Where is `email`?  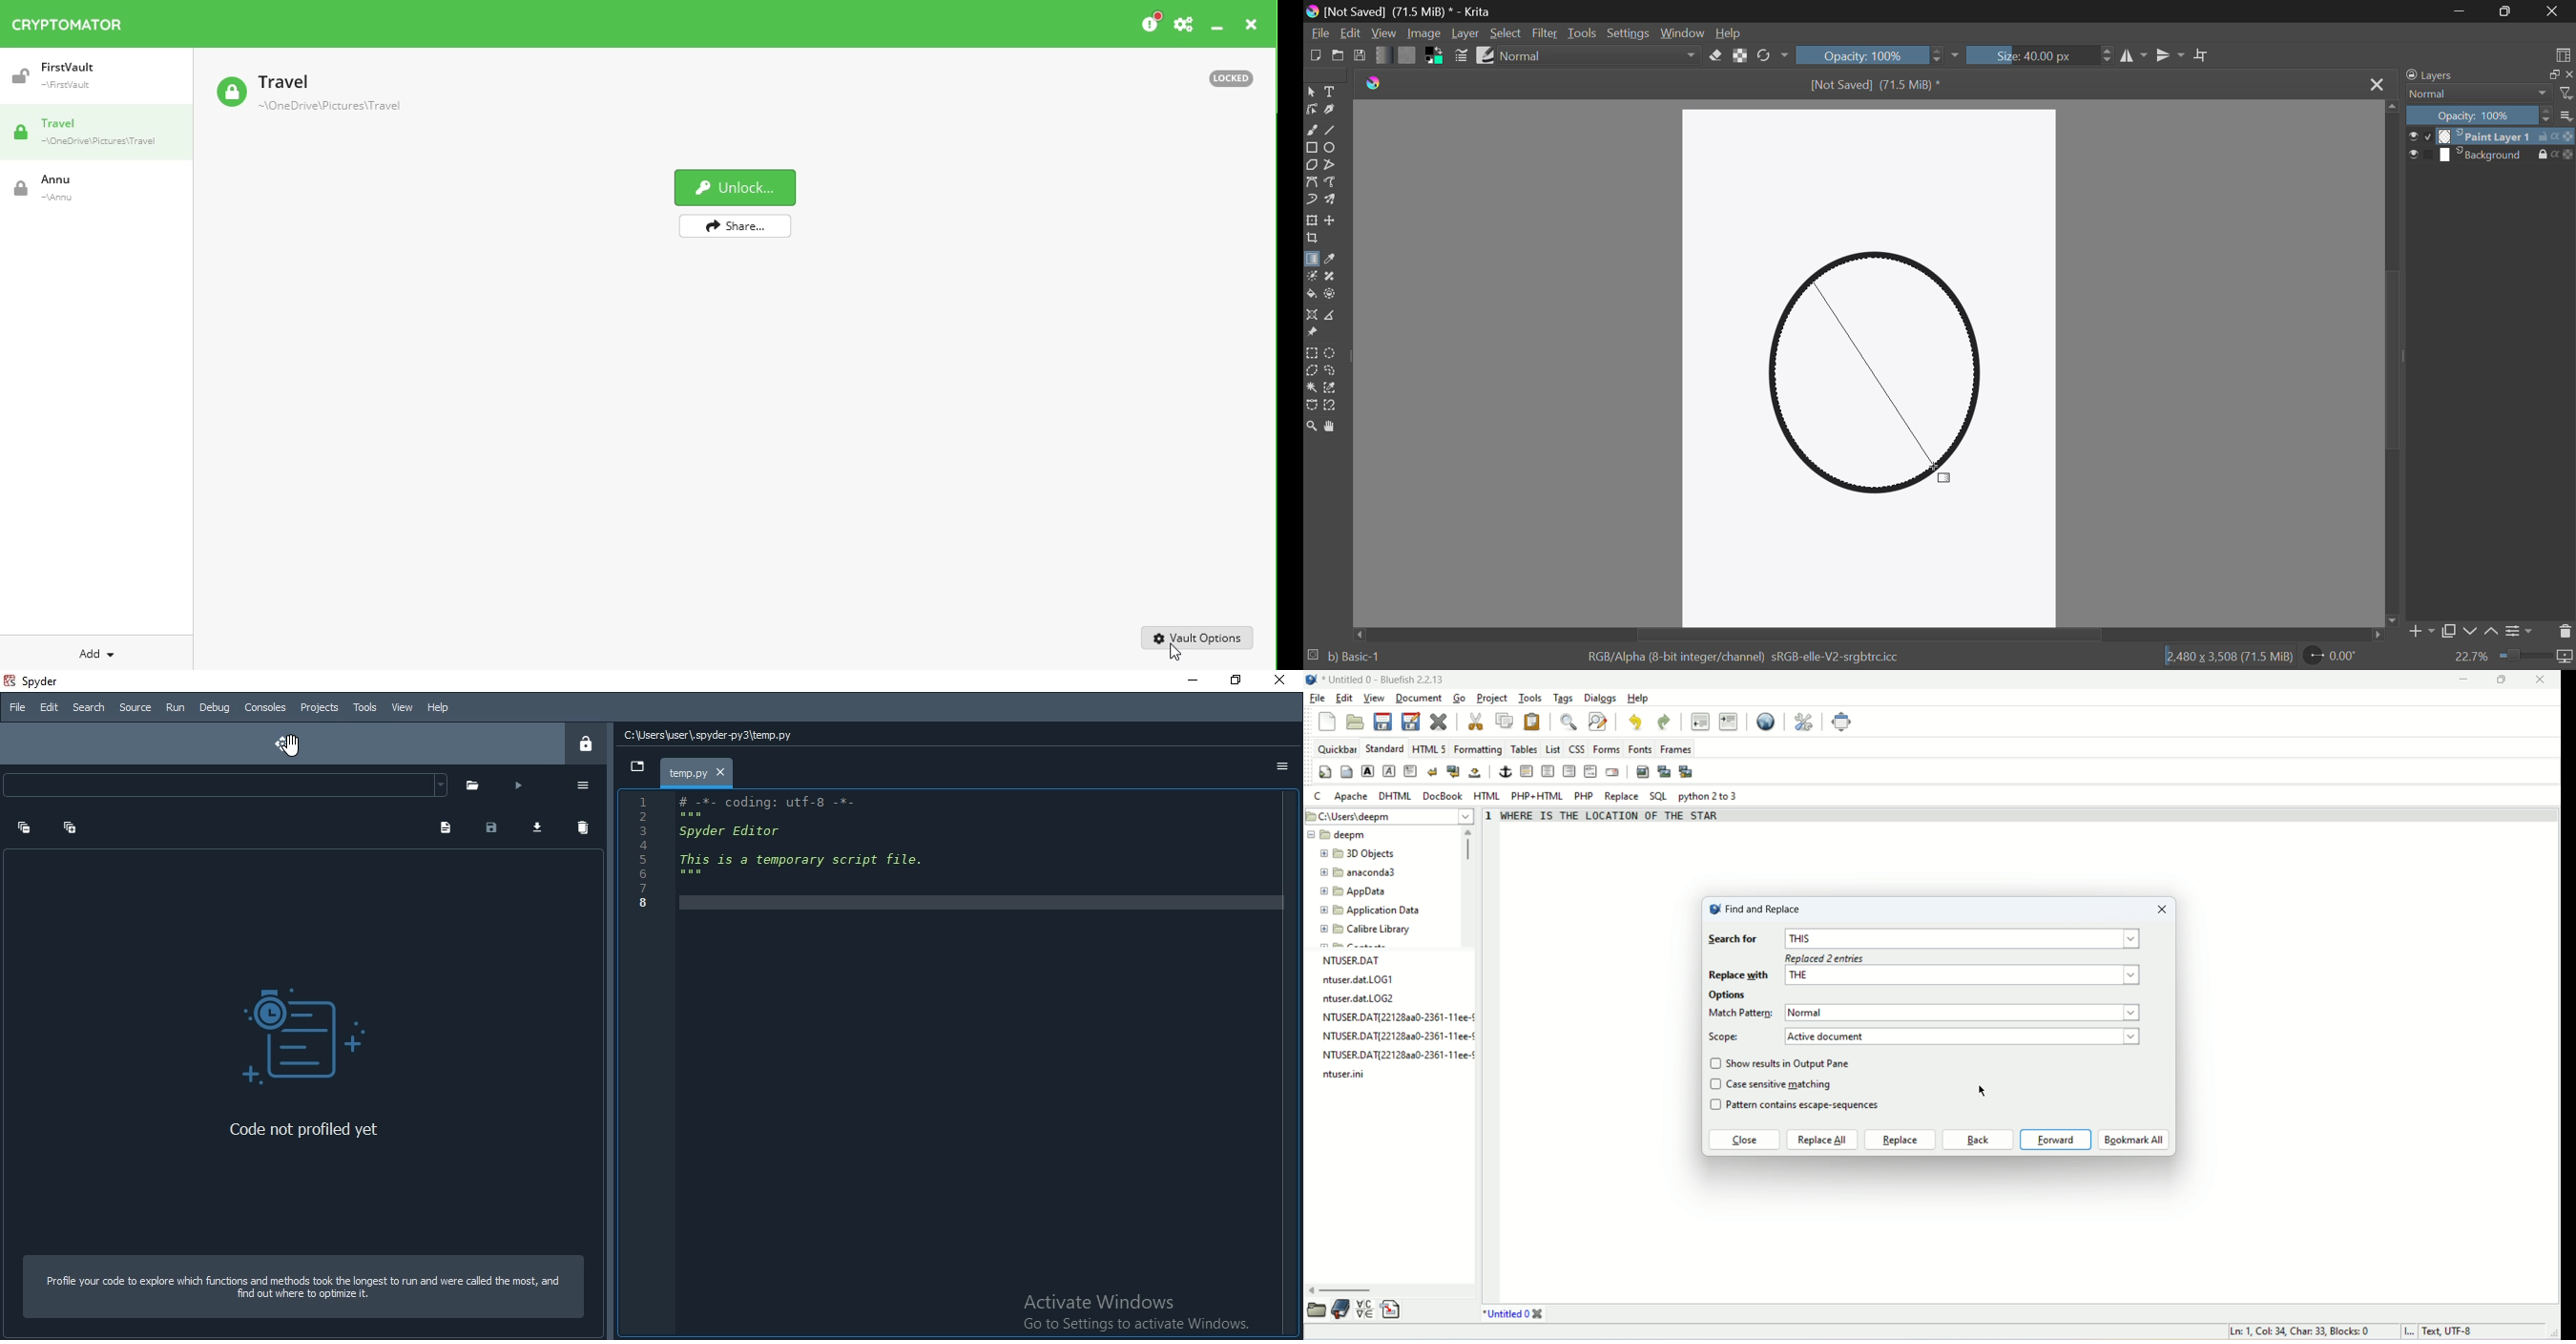
email is located at coordinates (1613, 772).